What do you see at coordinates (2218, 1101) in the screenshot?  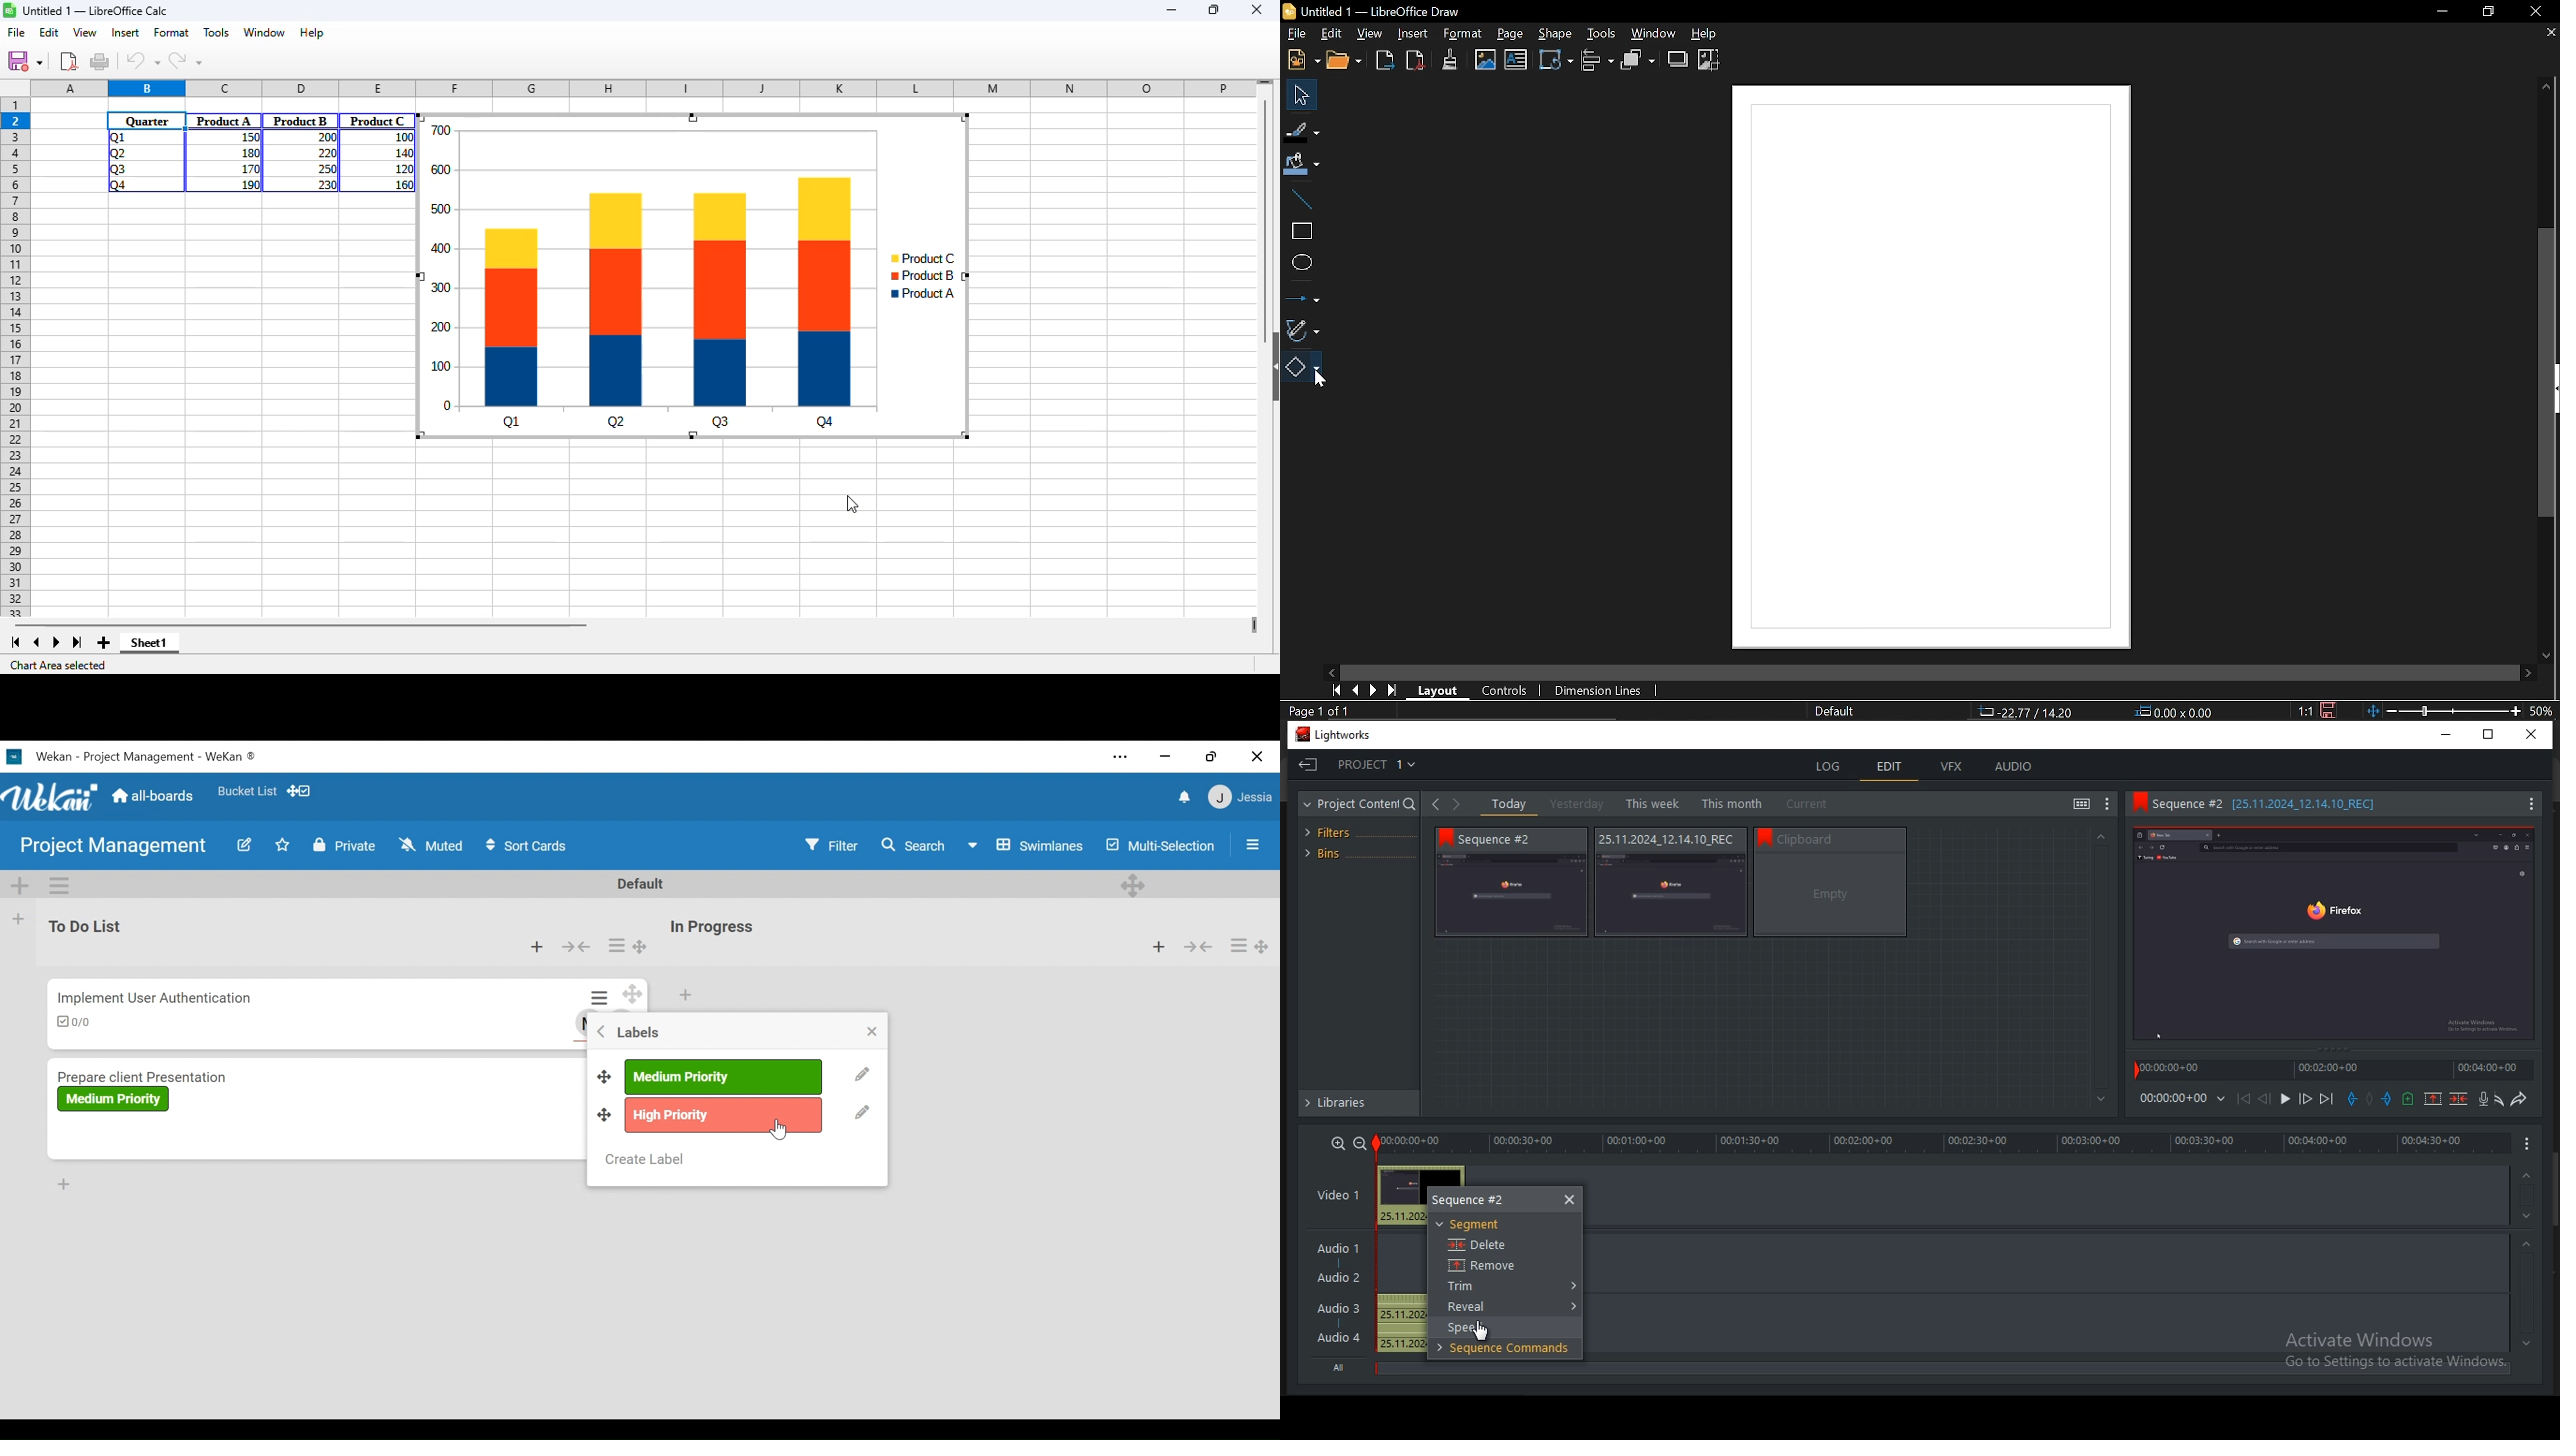 I see `Dropdown` at bounding box center [2218, 1101].